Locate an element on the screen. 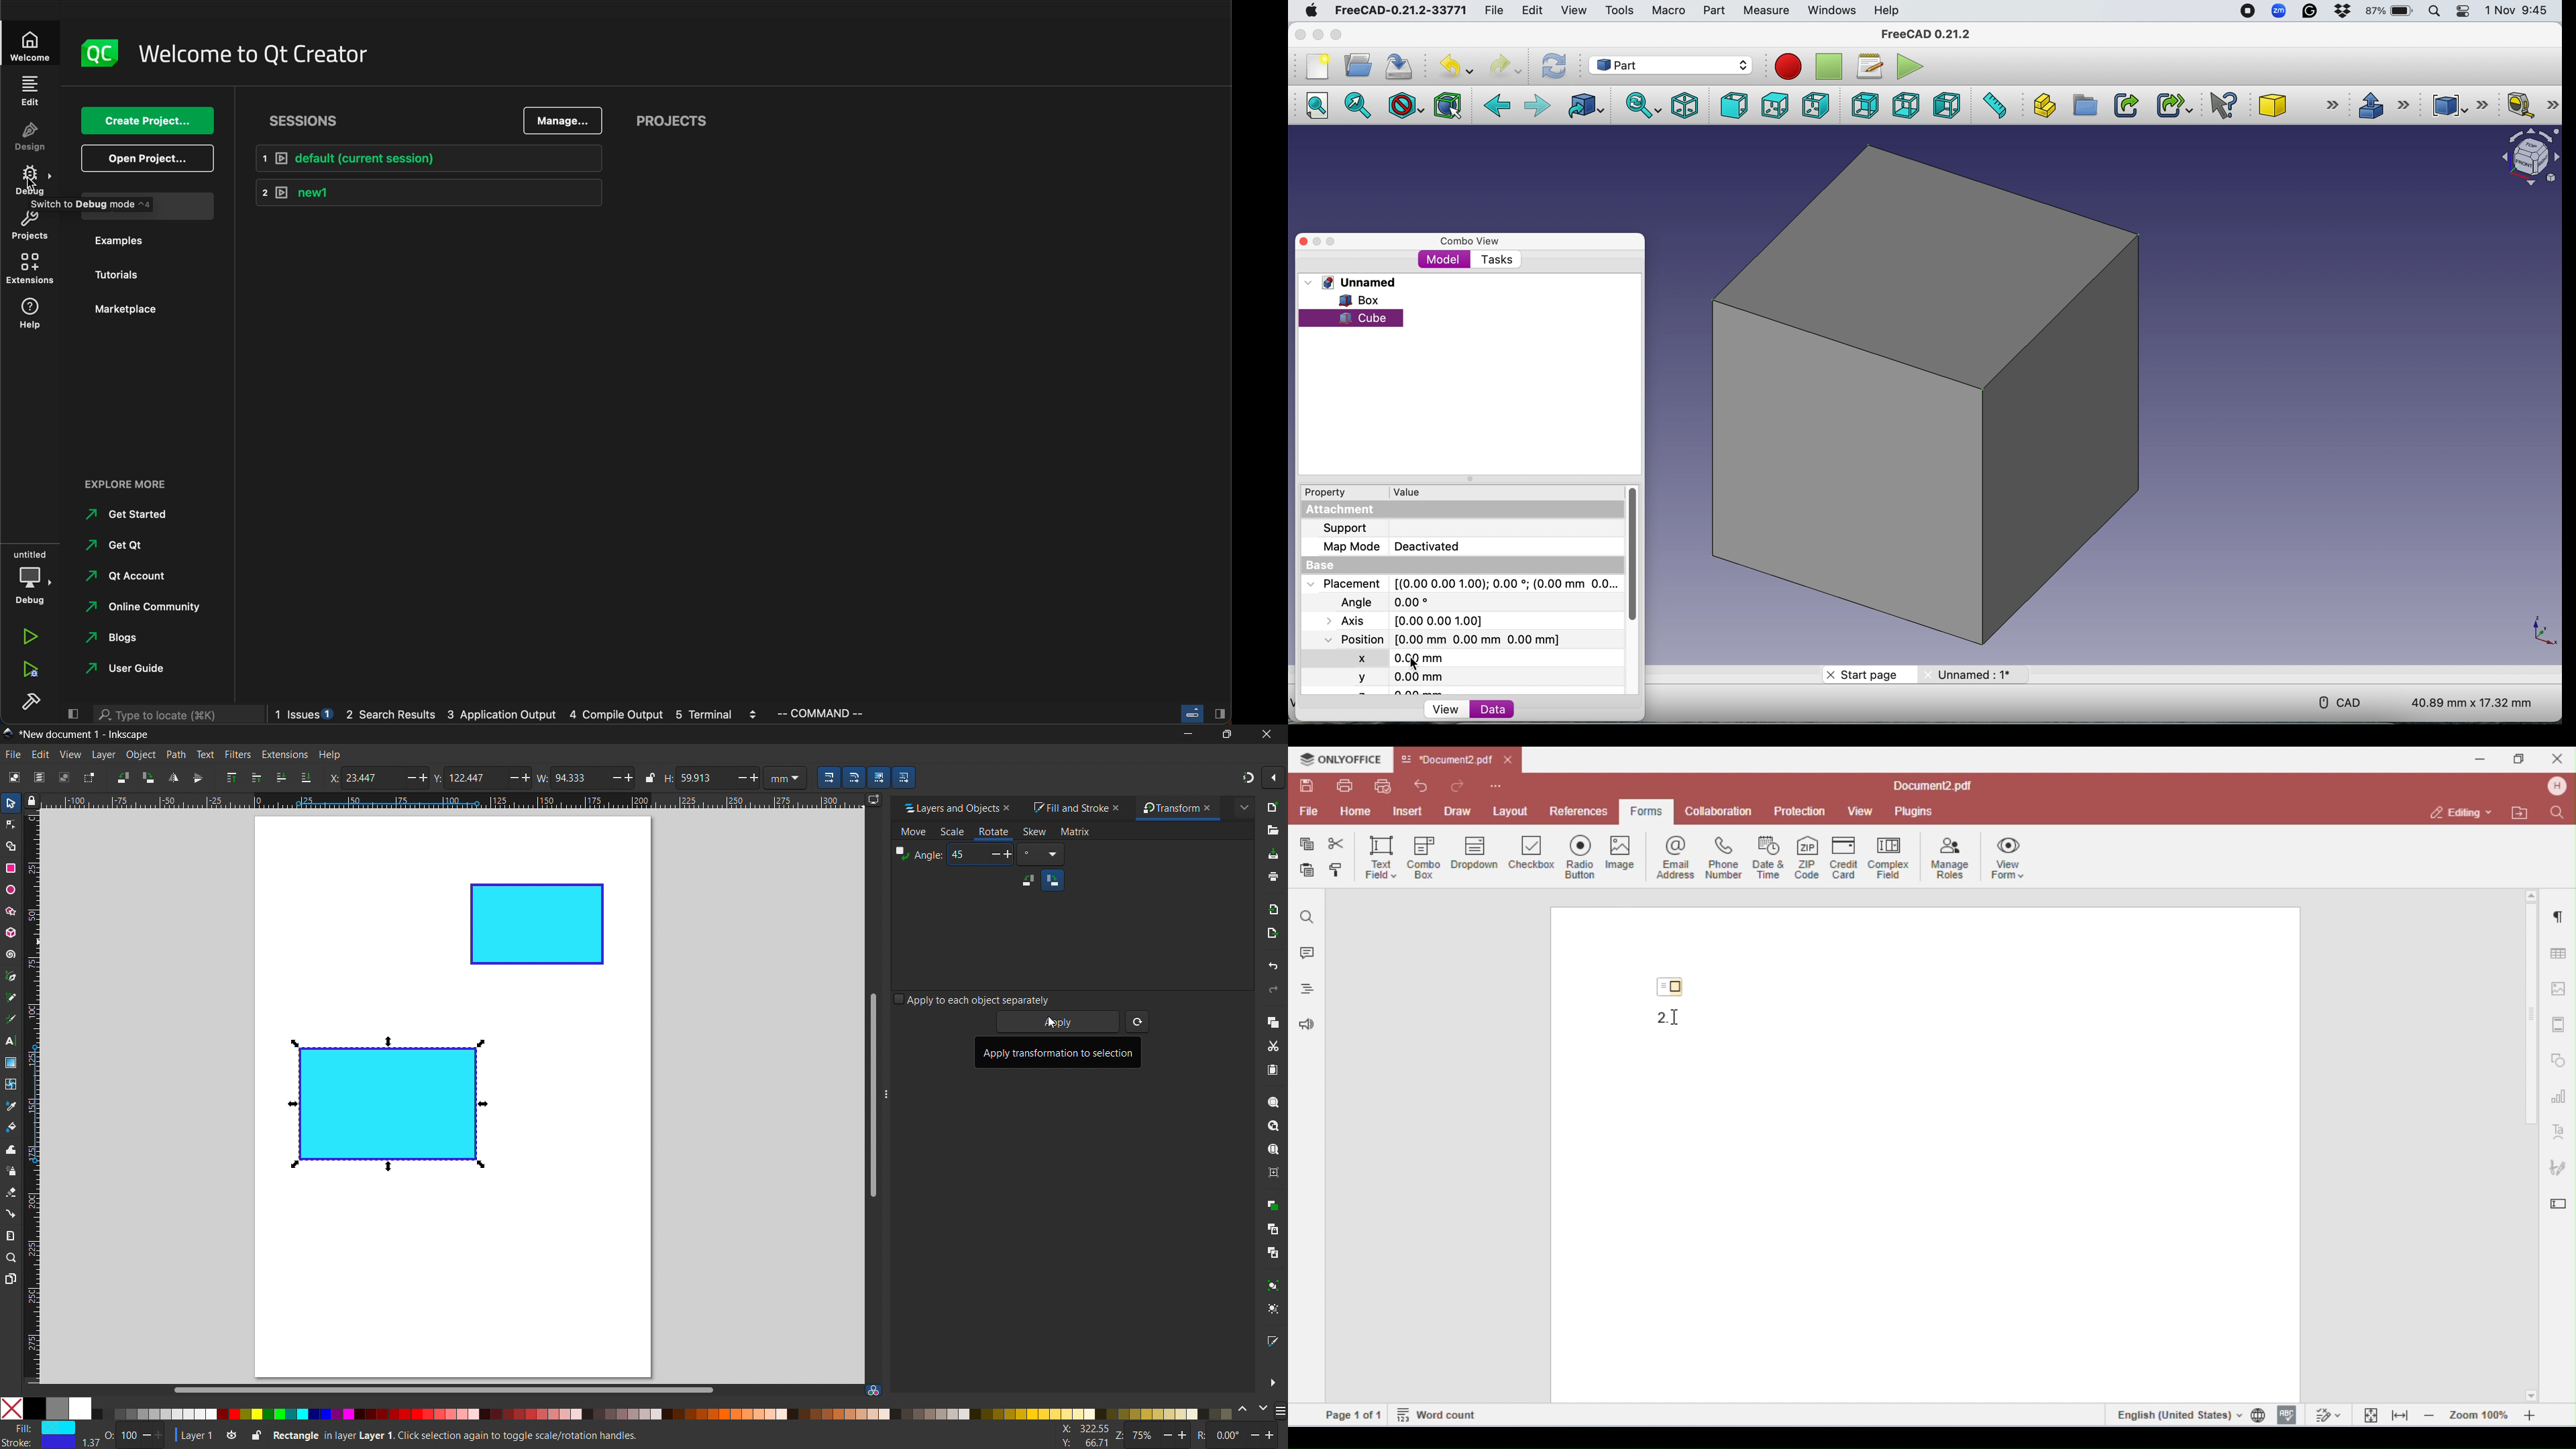 The height and width of the screenshot is (1456, 2576). counterclockwise is located at coordinates (1028, 880).